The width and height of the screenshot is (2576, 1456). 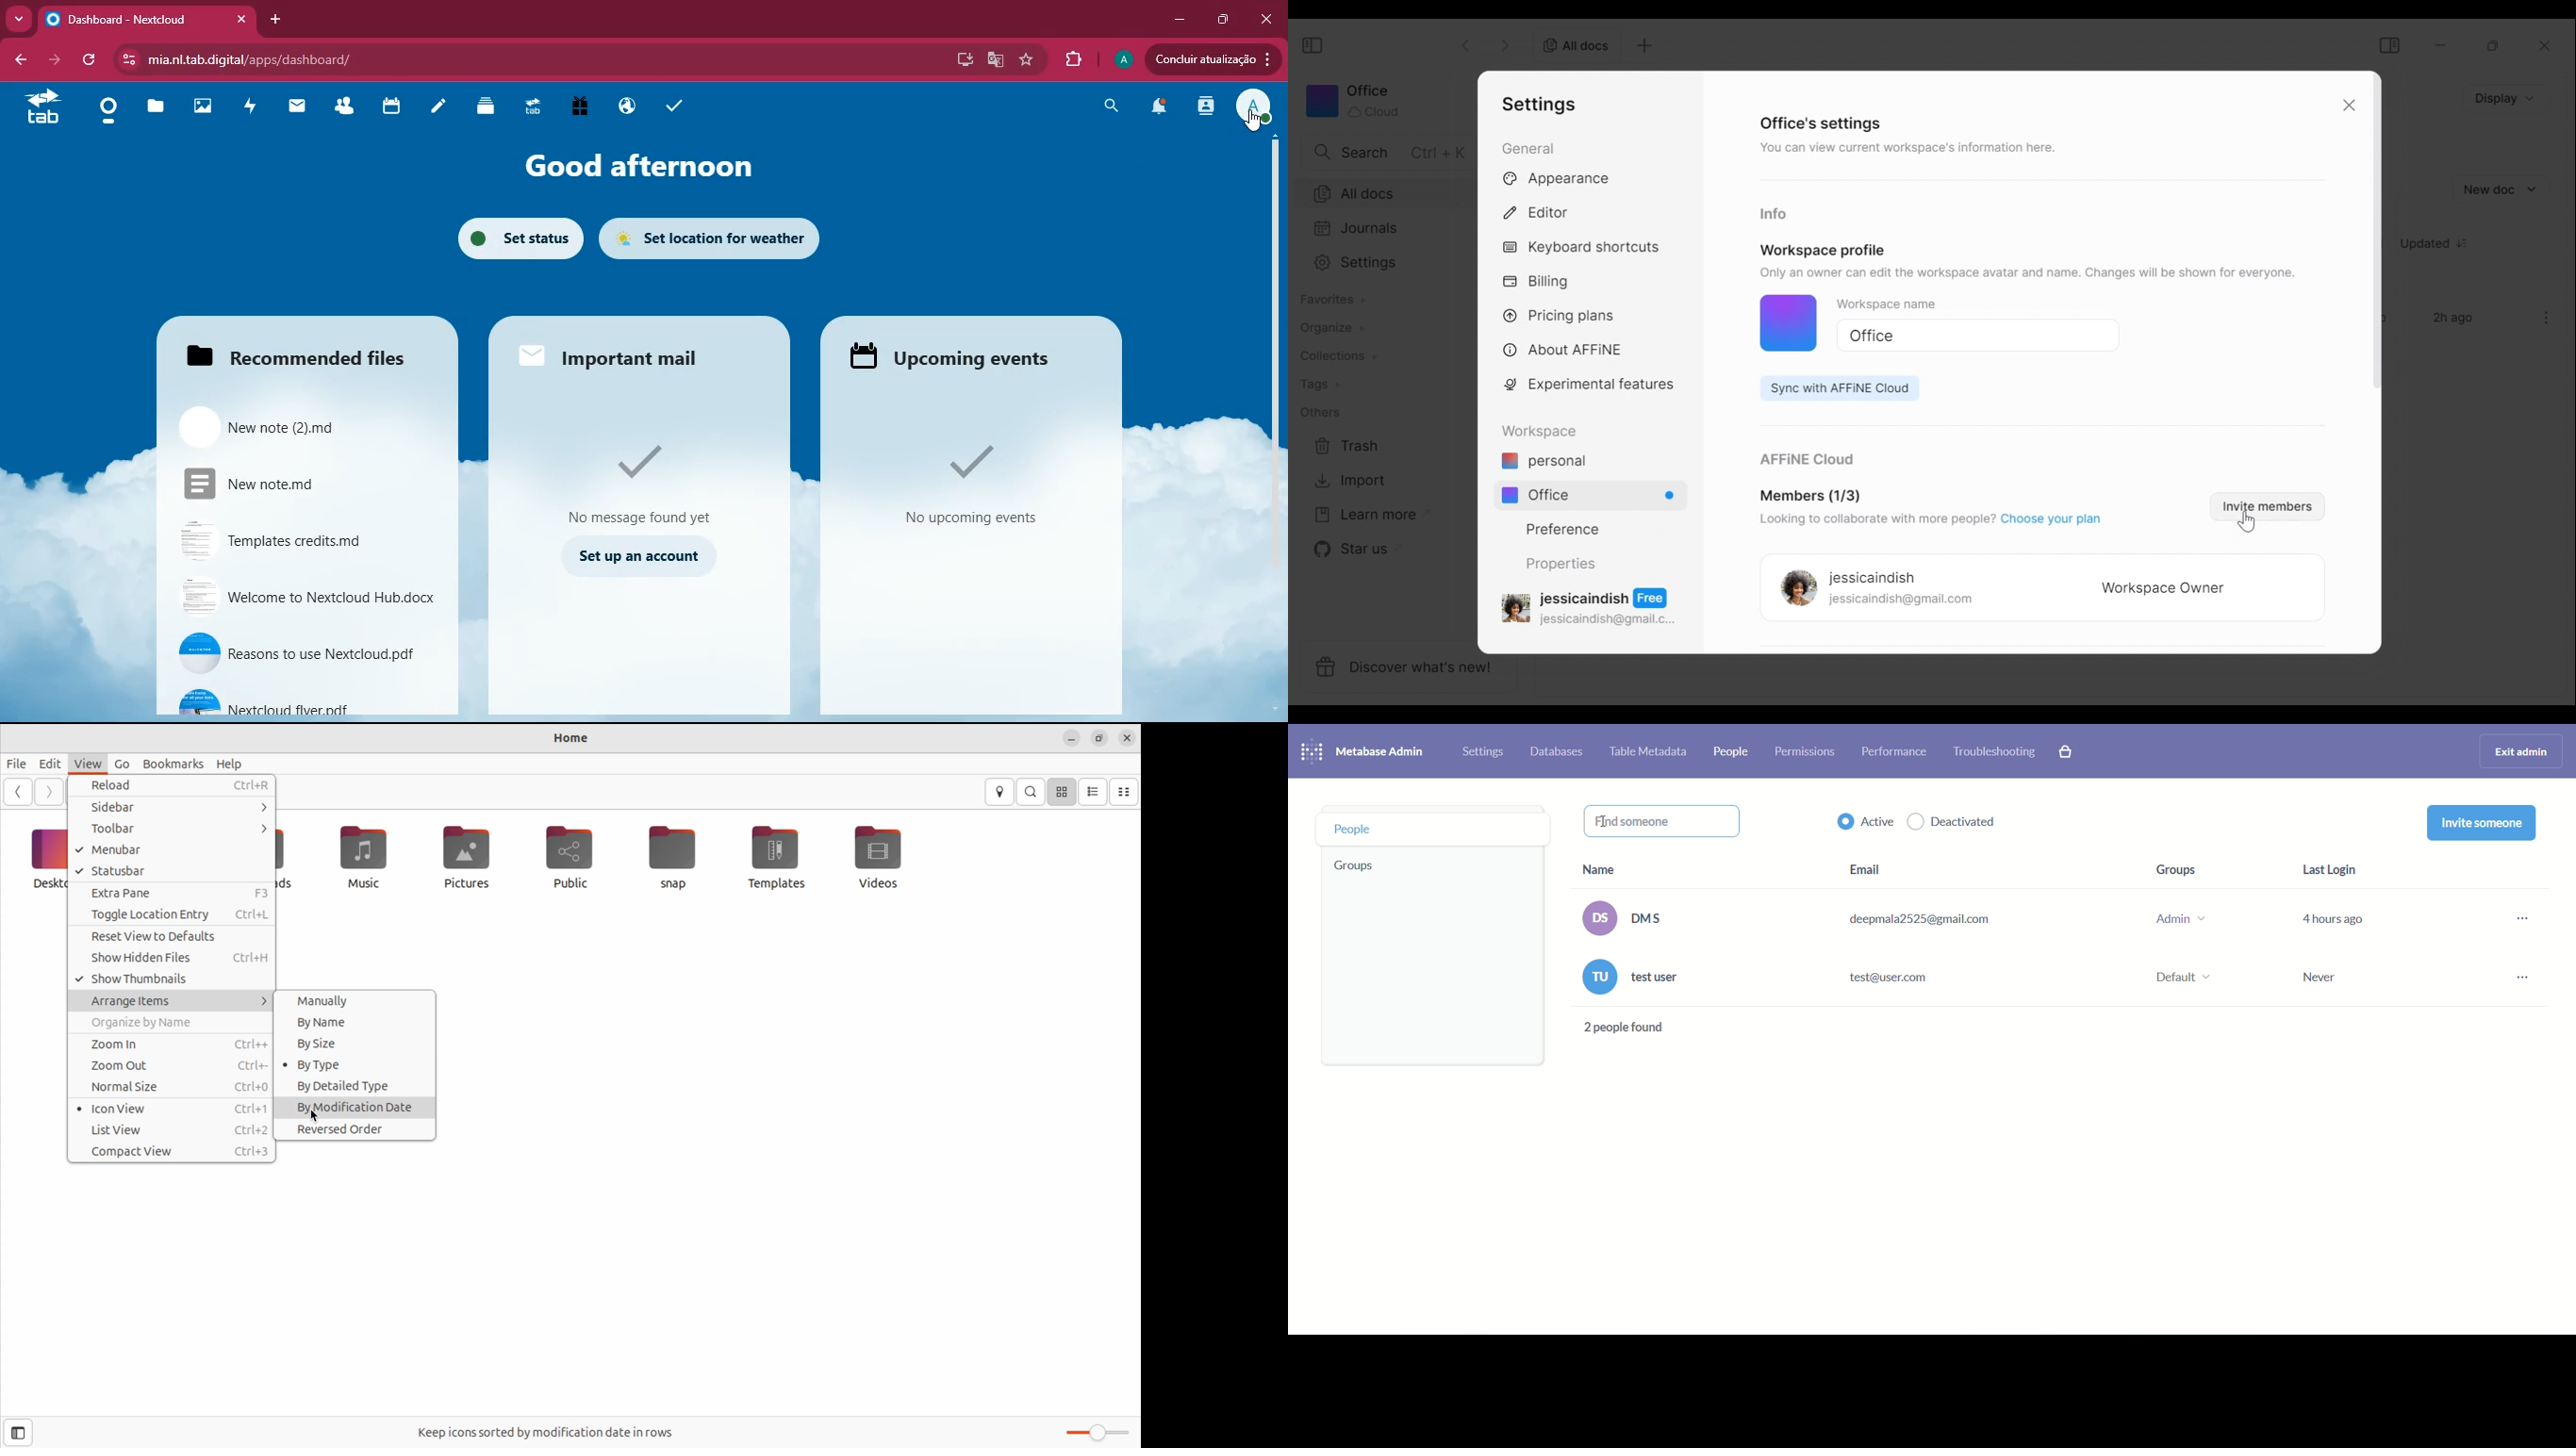 I want to click on performance, so click(x=1895, y=751).